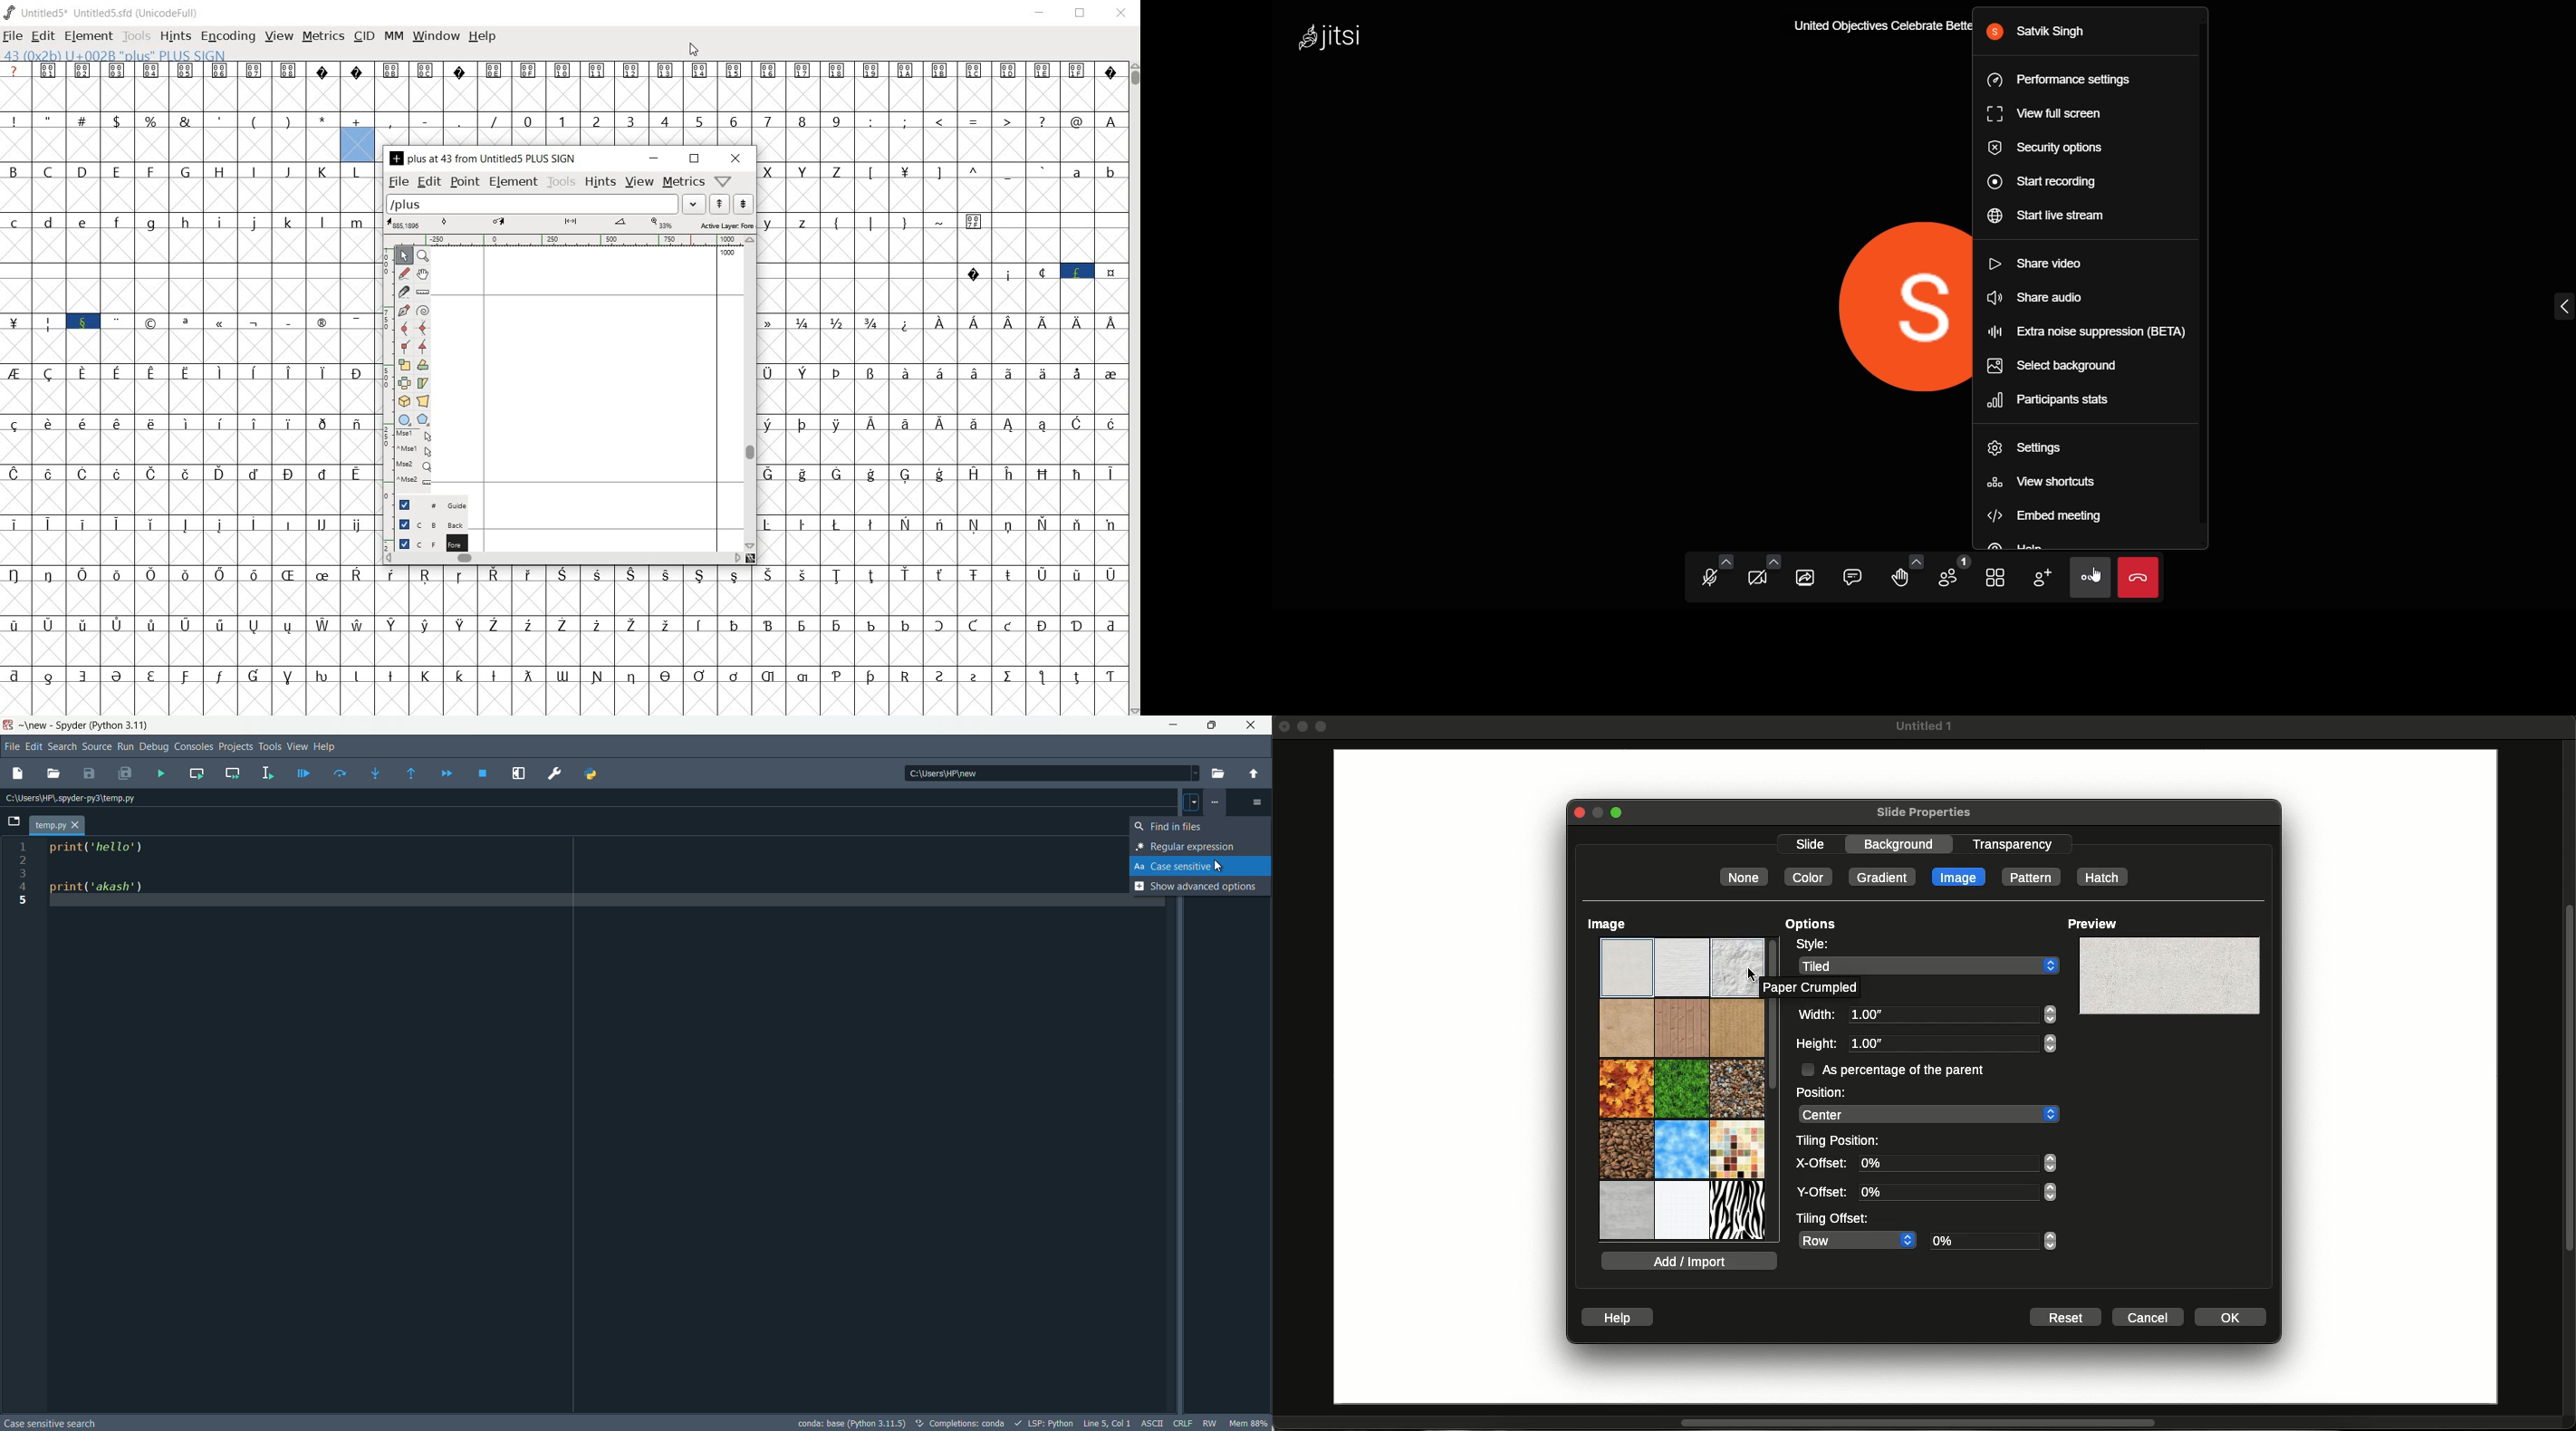  What do you see at coordinates (169, 138) in the screenshot?
I see `special characters` at bounding box center [169, 138].